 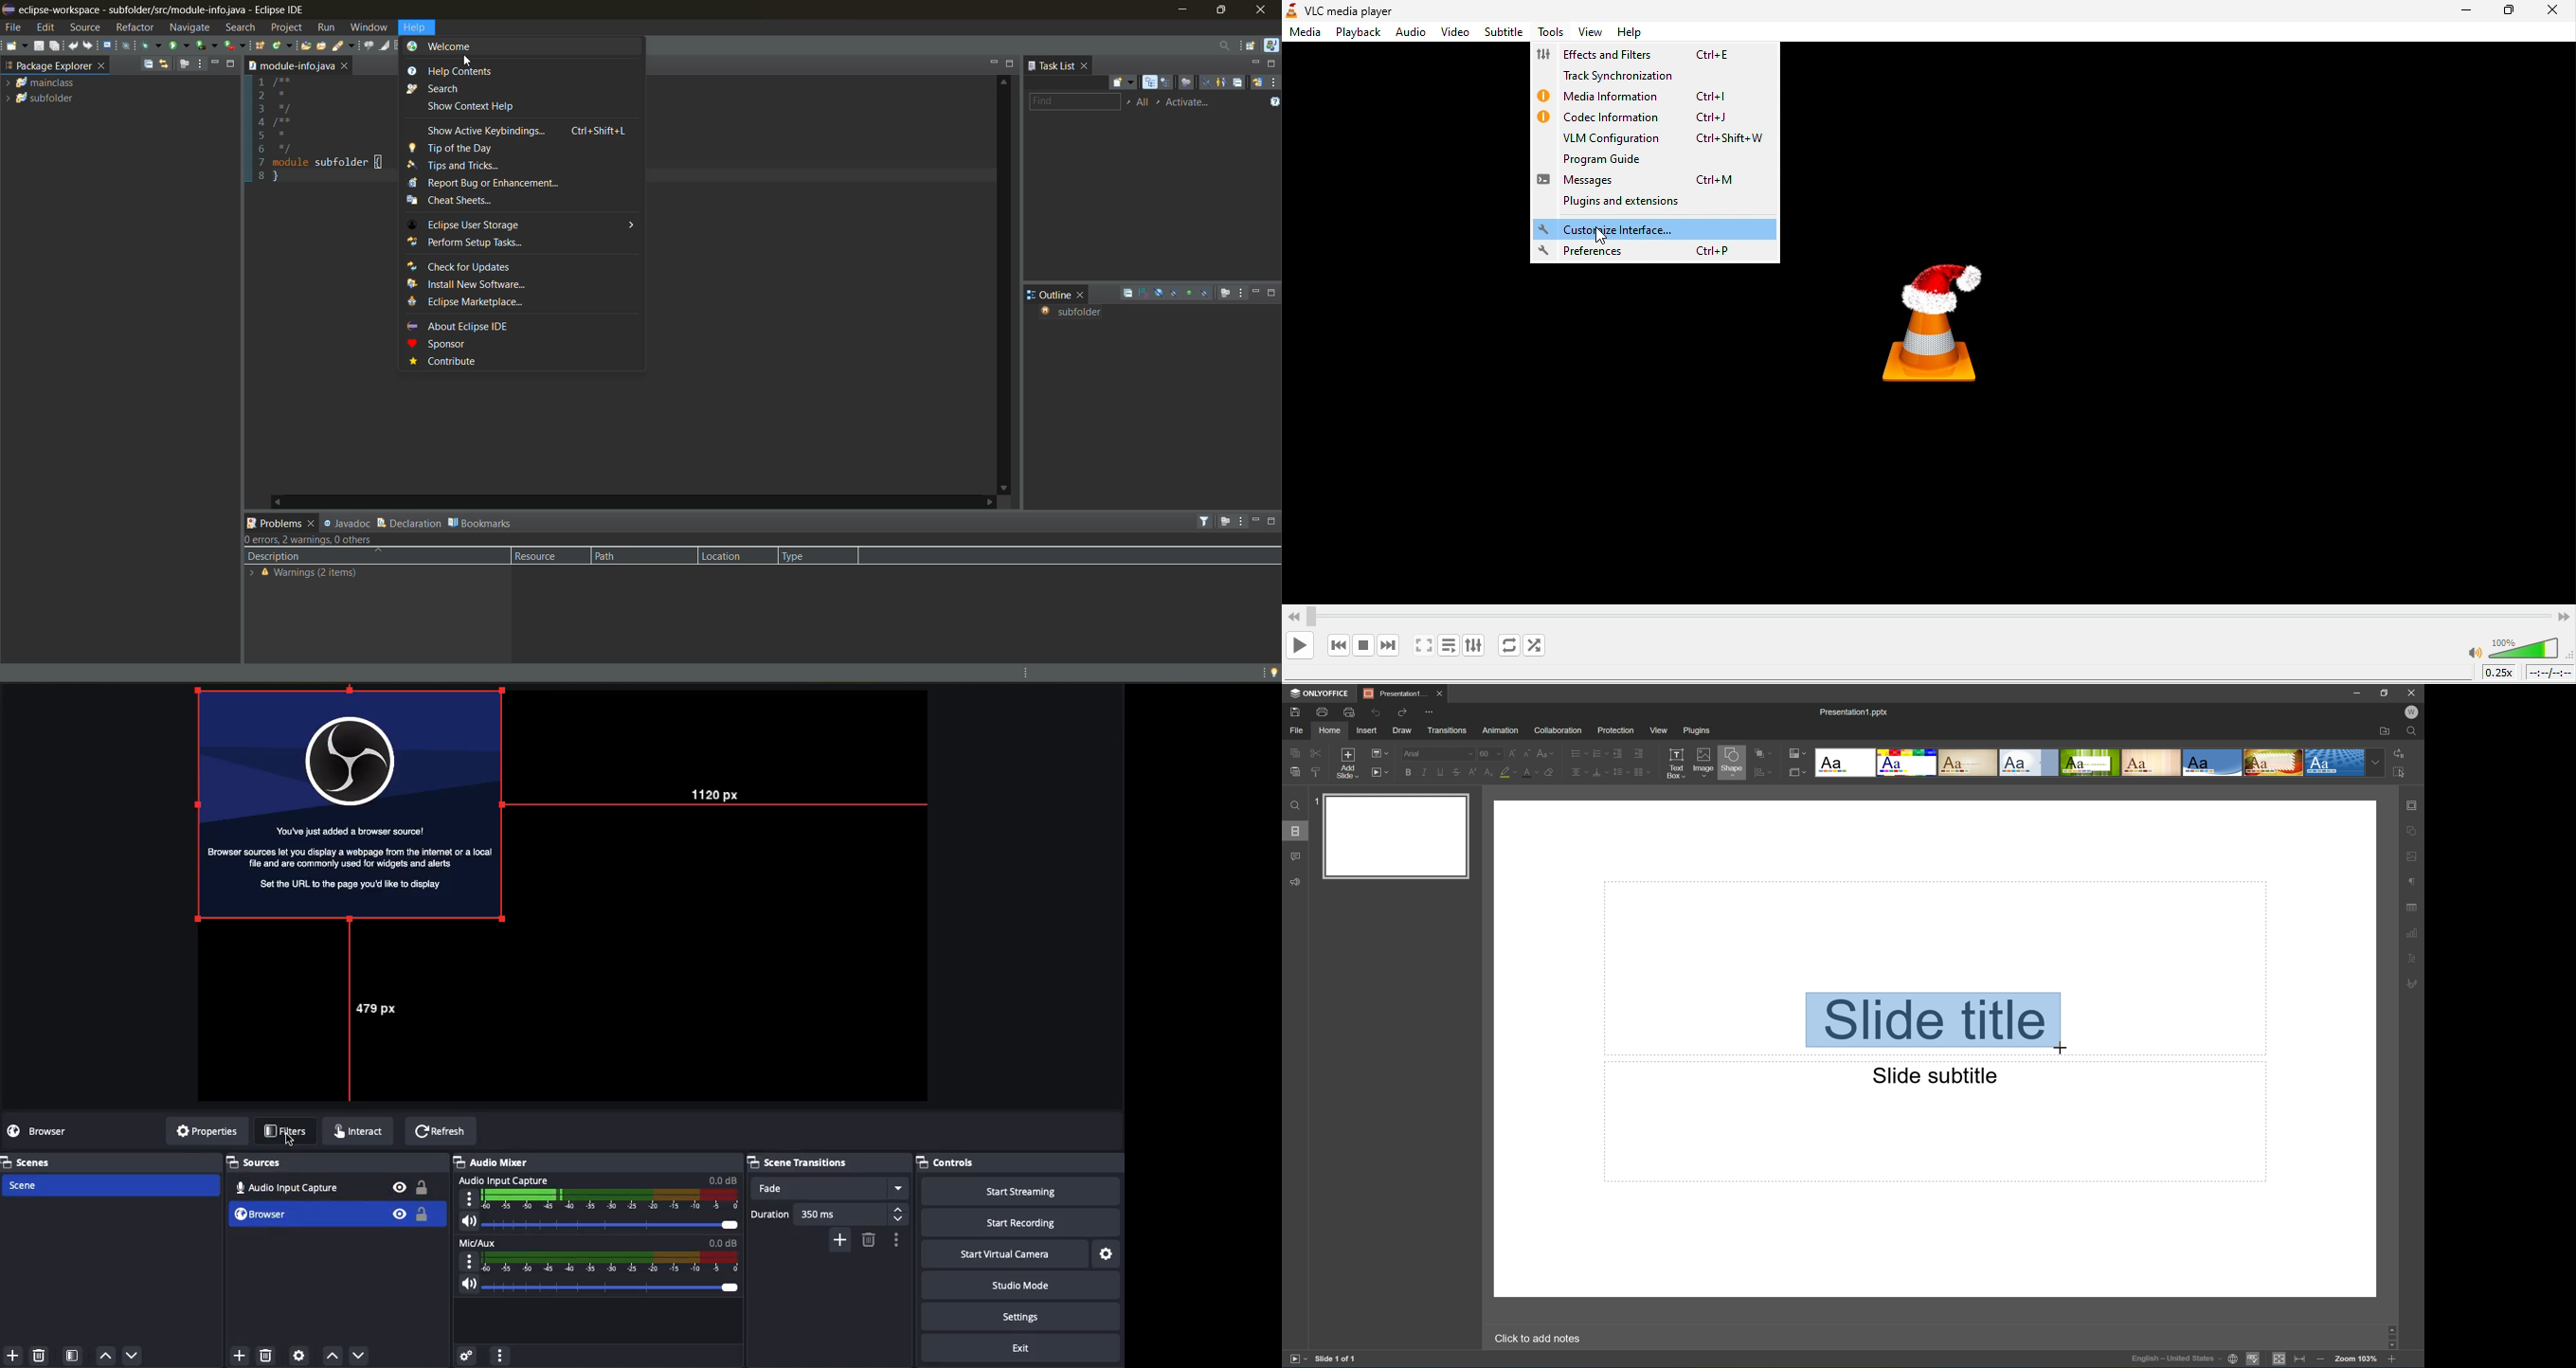 I want to click on close, so click(x=104, y=67).